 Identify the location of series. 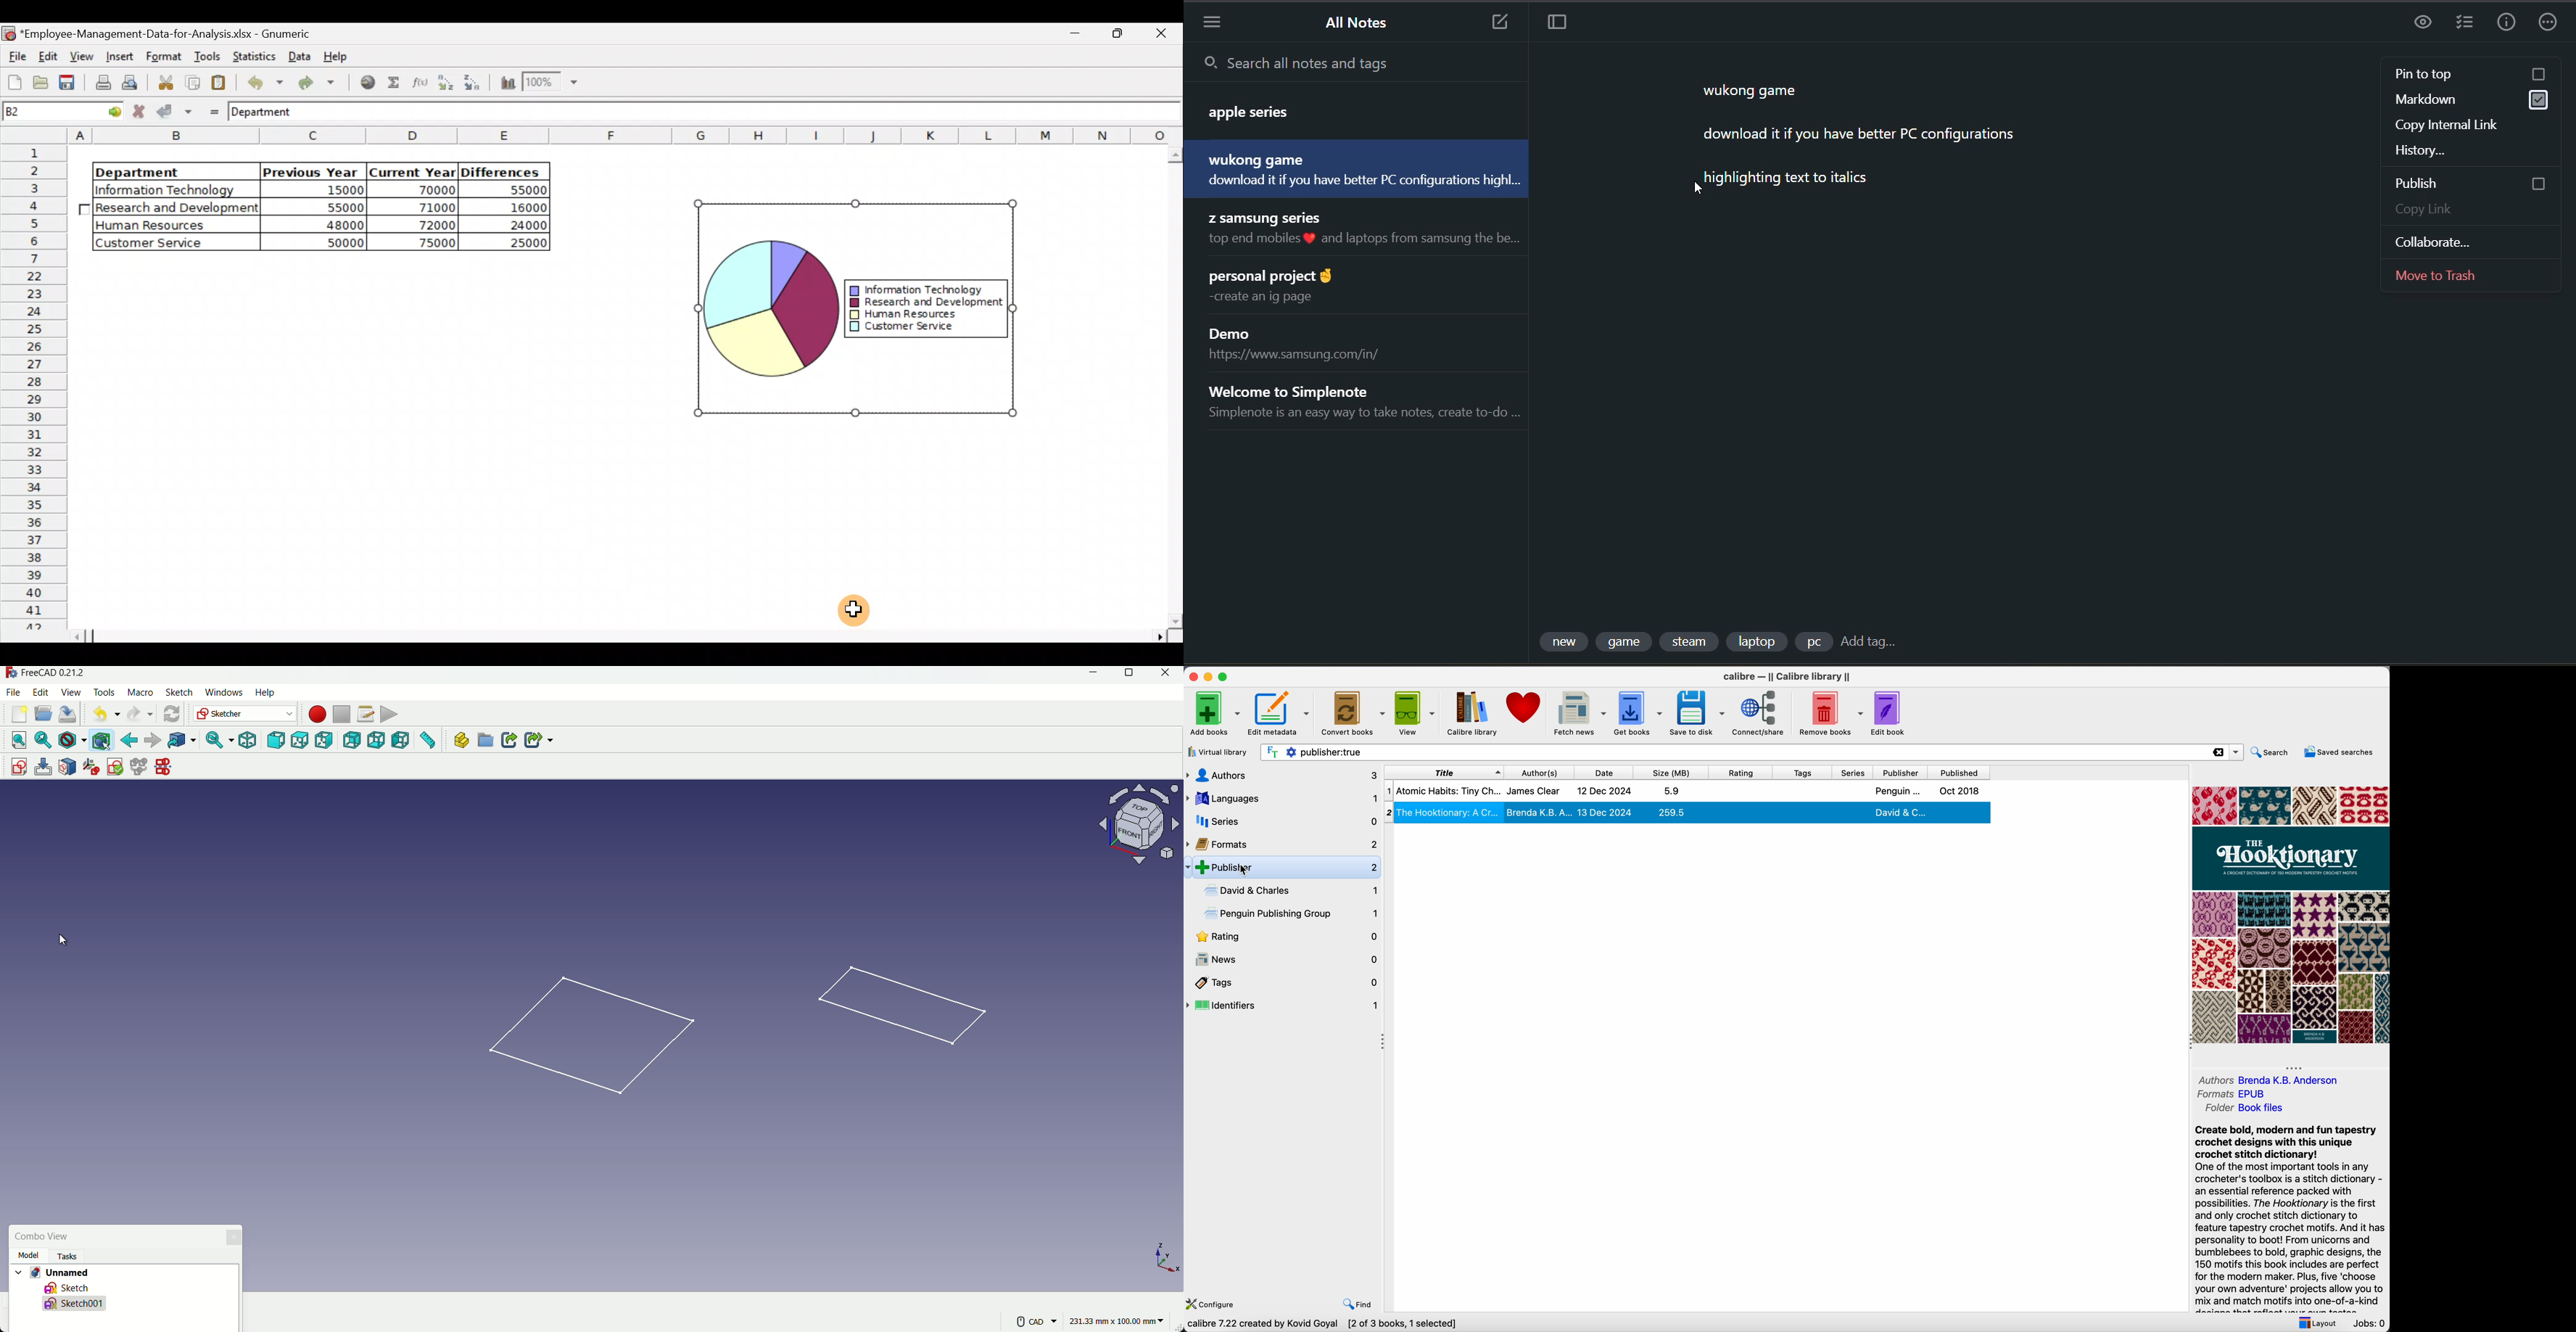
(1282, 821).